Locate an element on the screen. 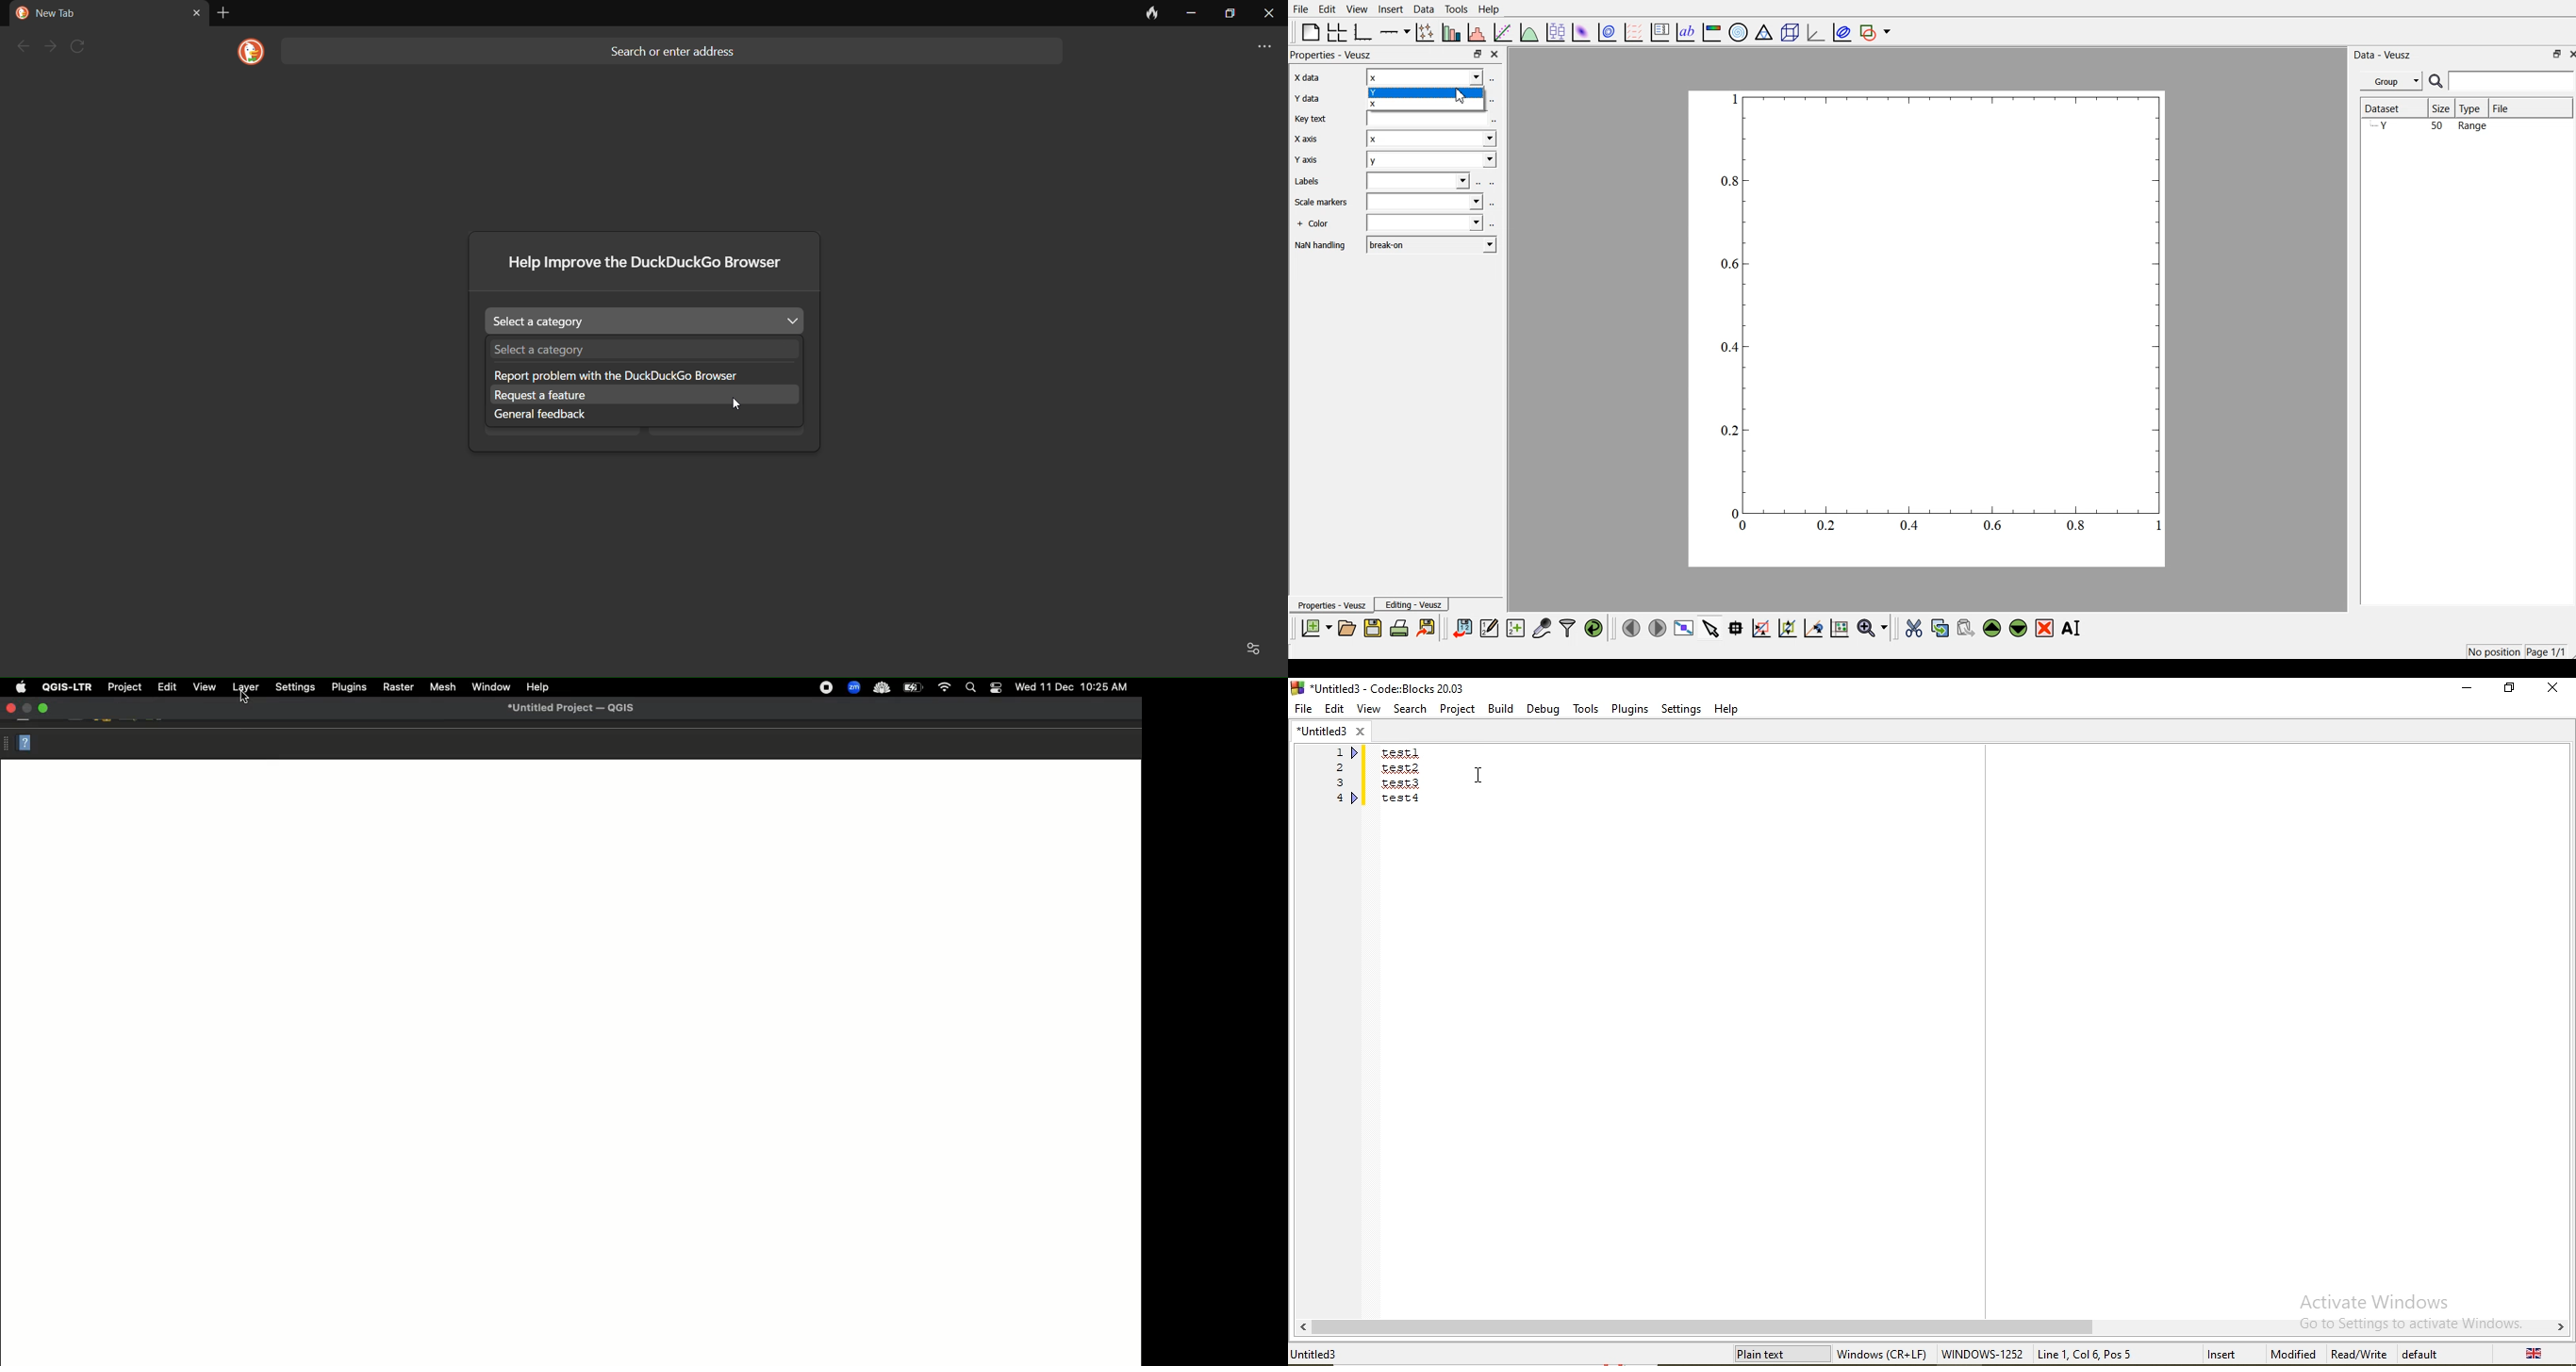  text label is located at coordinates (1686, 31).